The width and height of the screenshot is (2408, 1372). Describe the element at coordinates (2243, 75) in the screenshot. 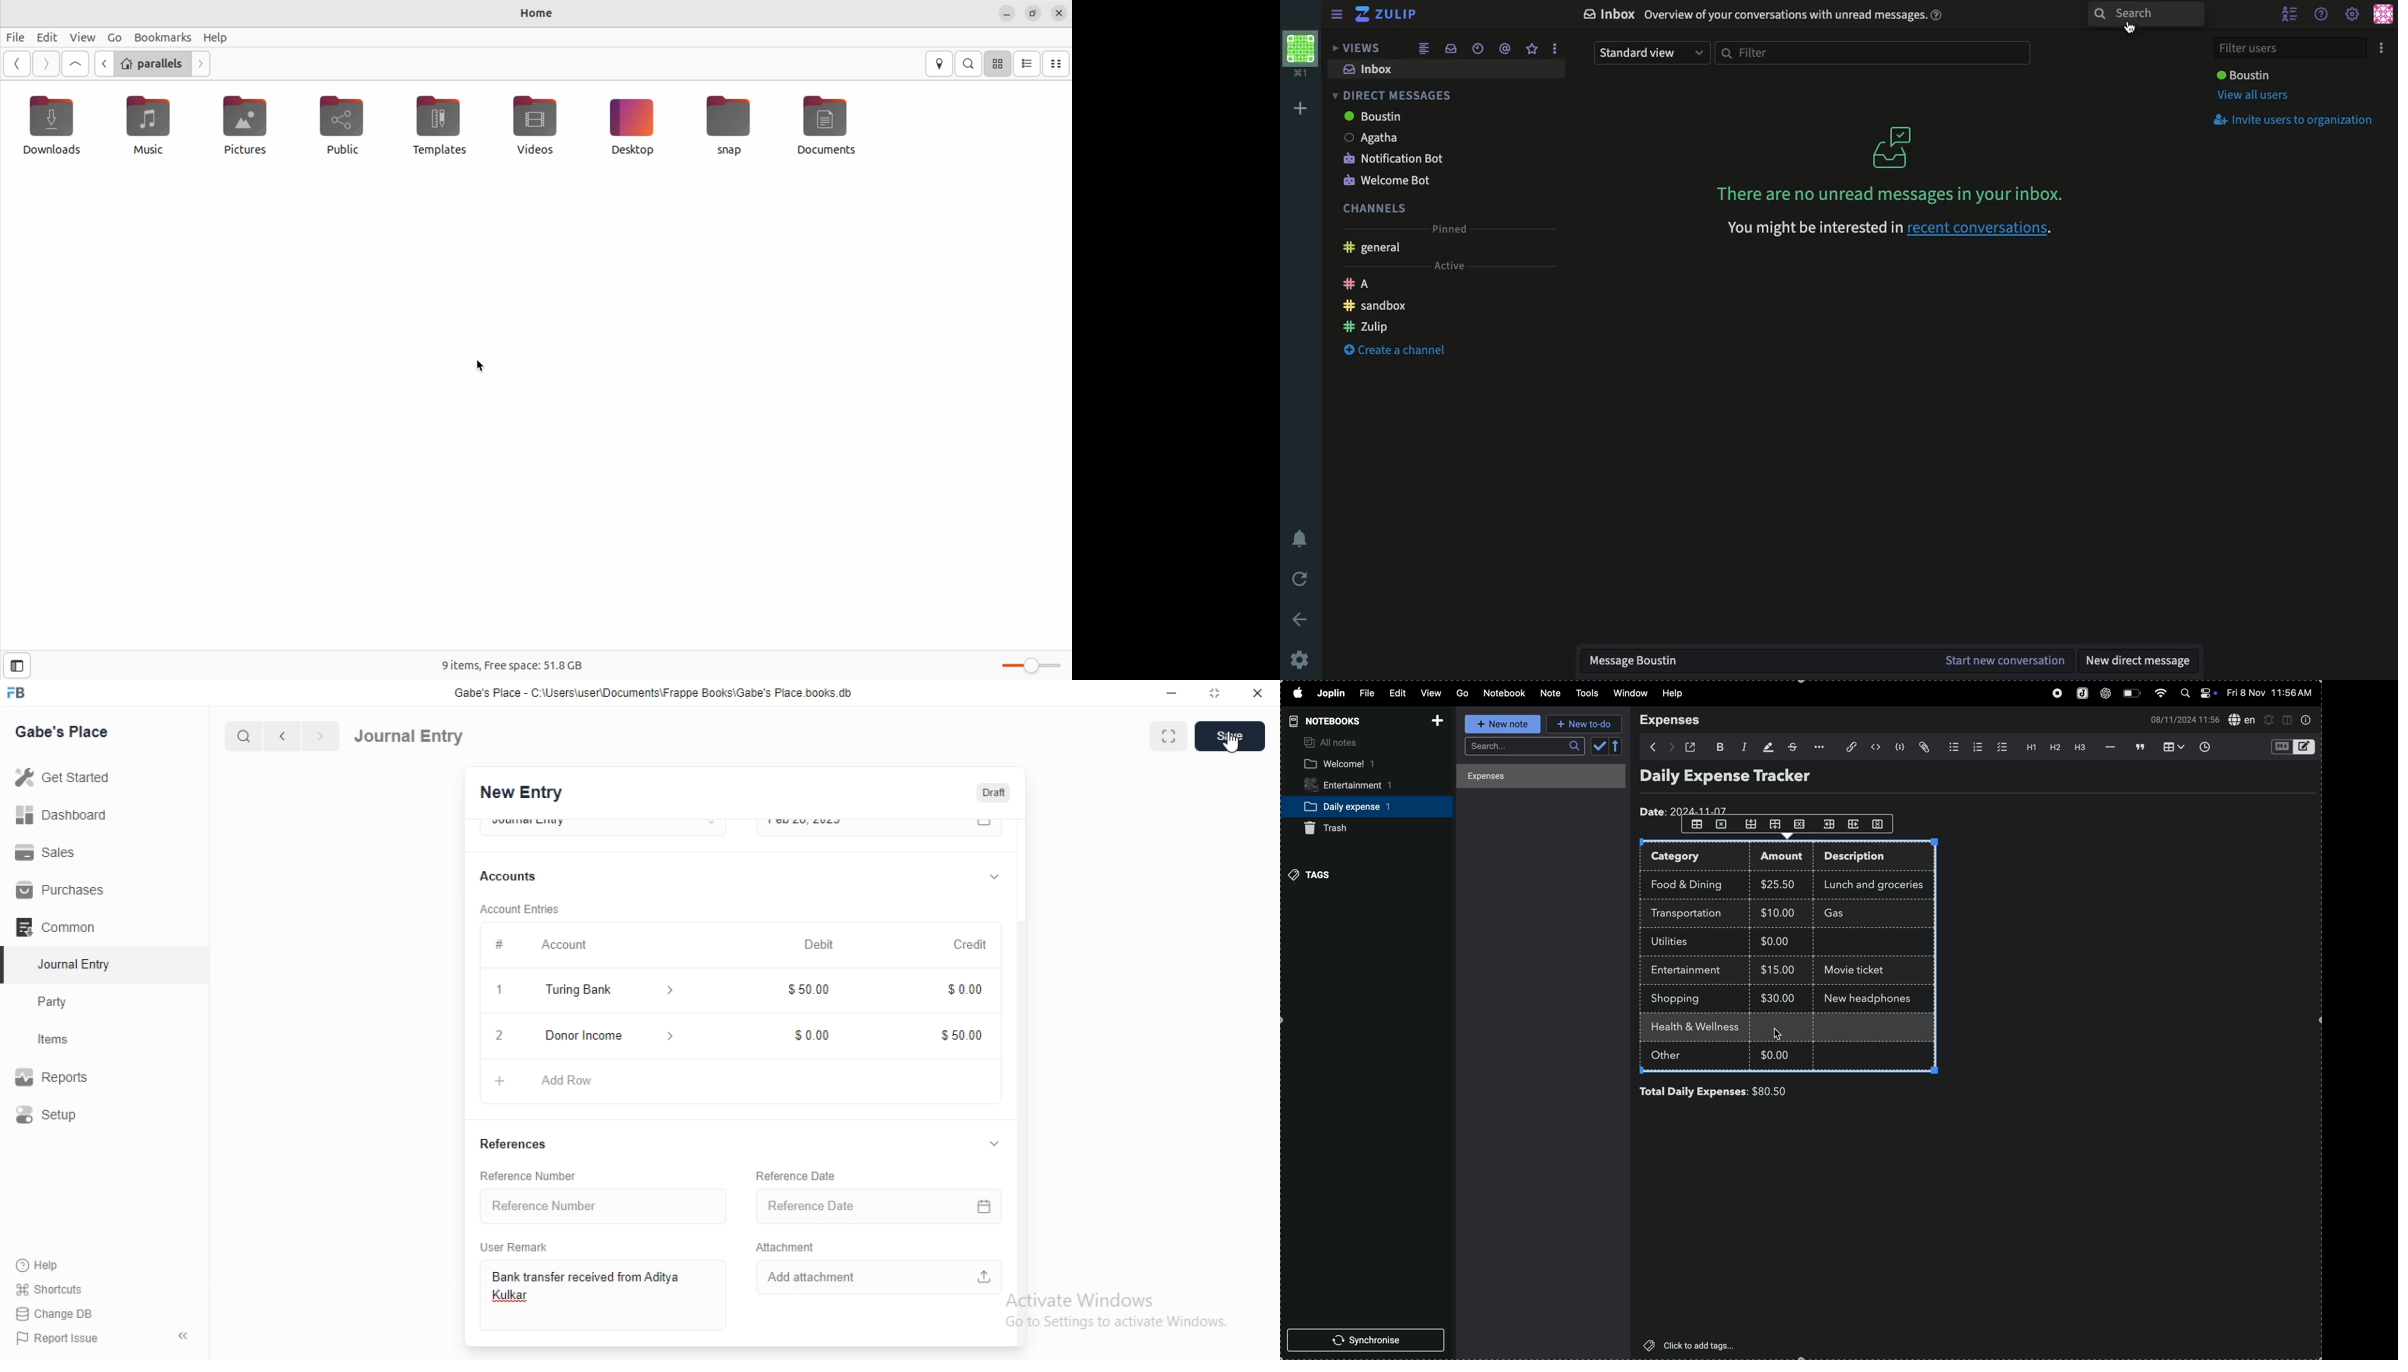

I see `User` at that location.